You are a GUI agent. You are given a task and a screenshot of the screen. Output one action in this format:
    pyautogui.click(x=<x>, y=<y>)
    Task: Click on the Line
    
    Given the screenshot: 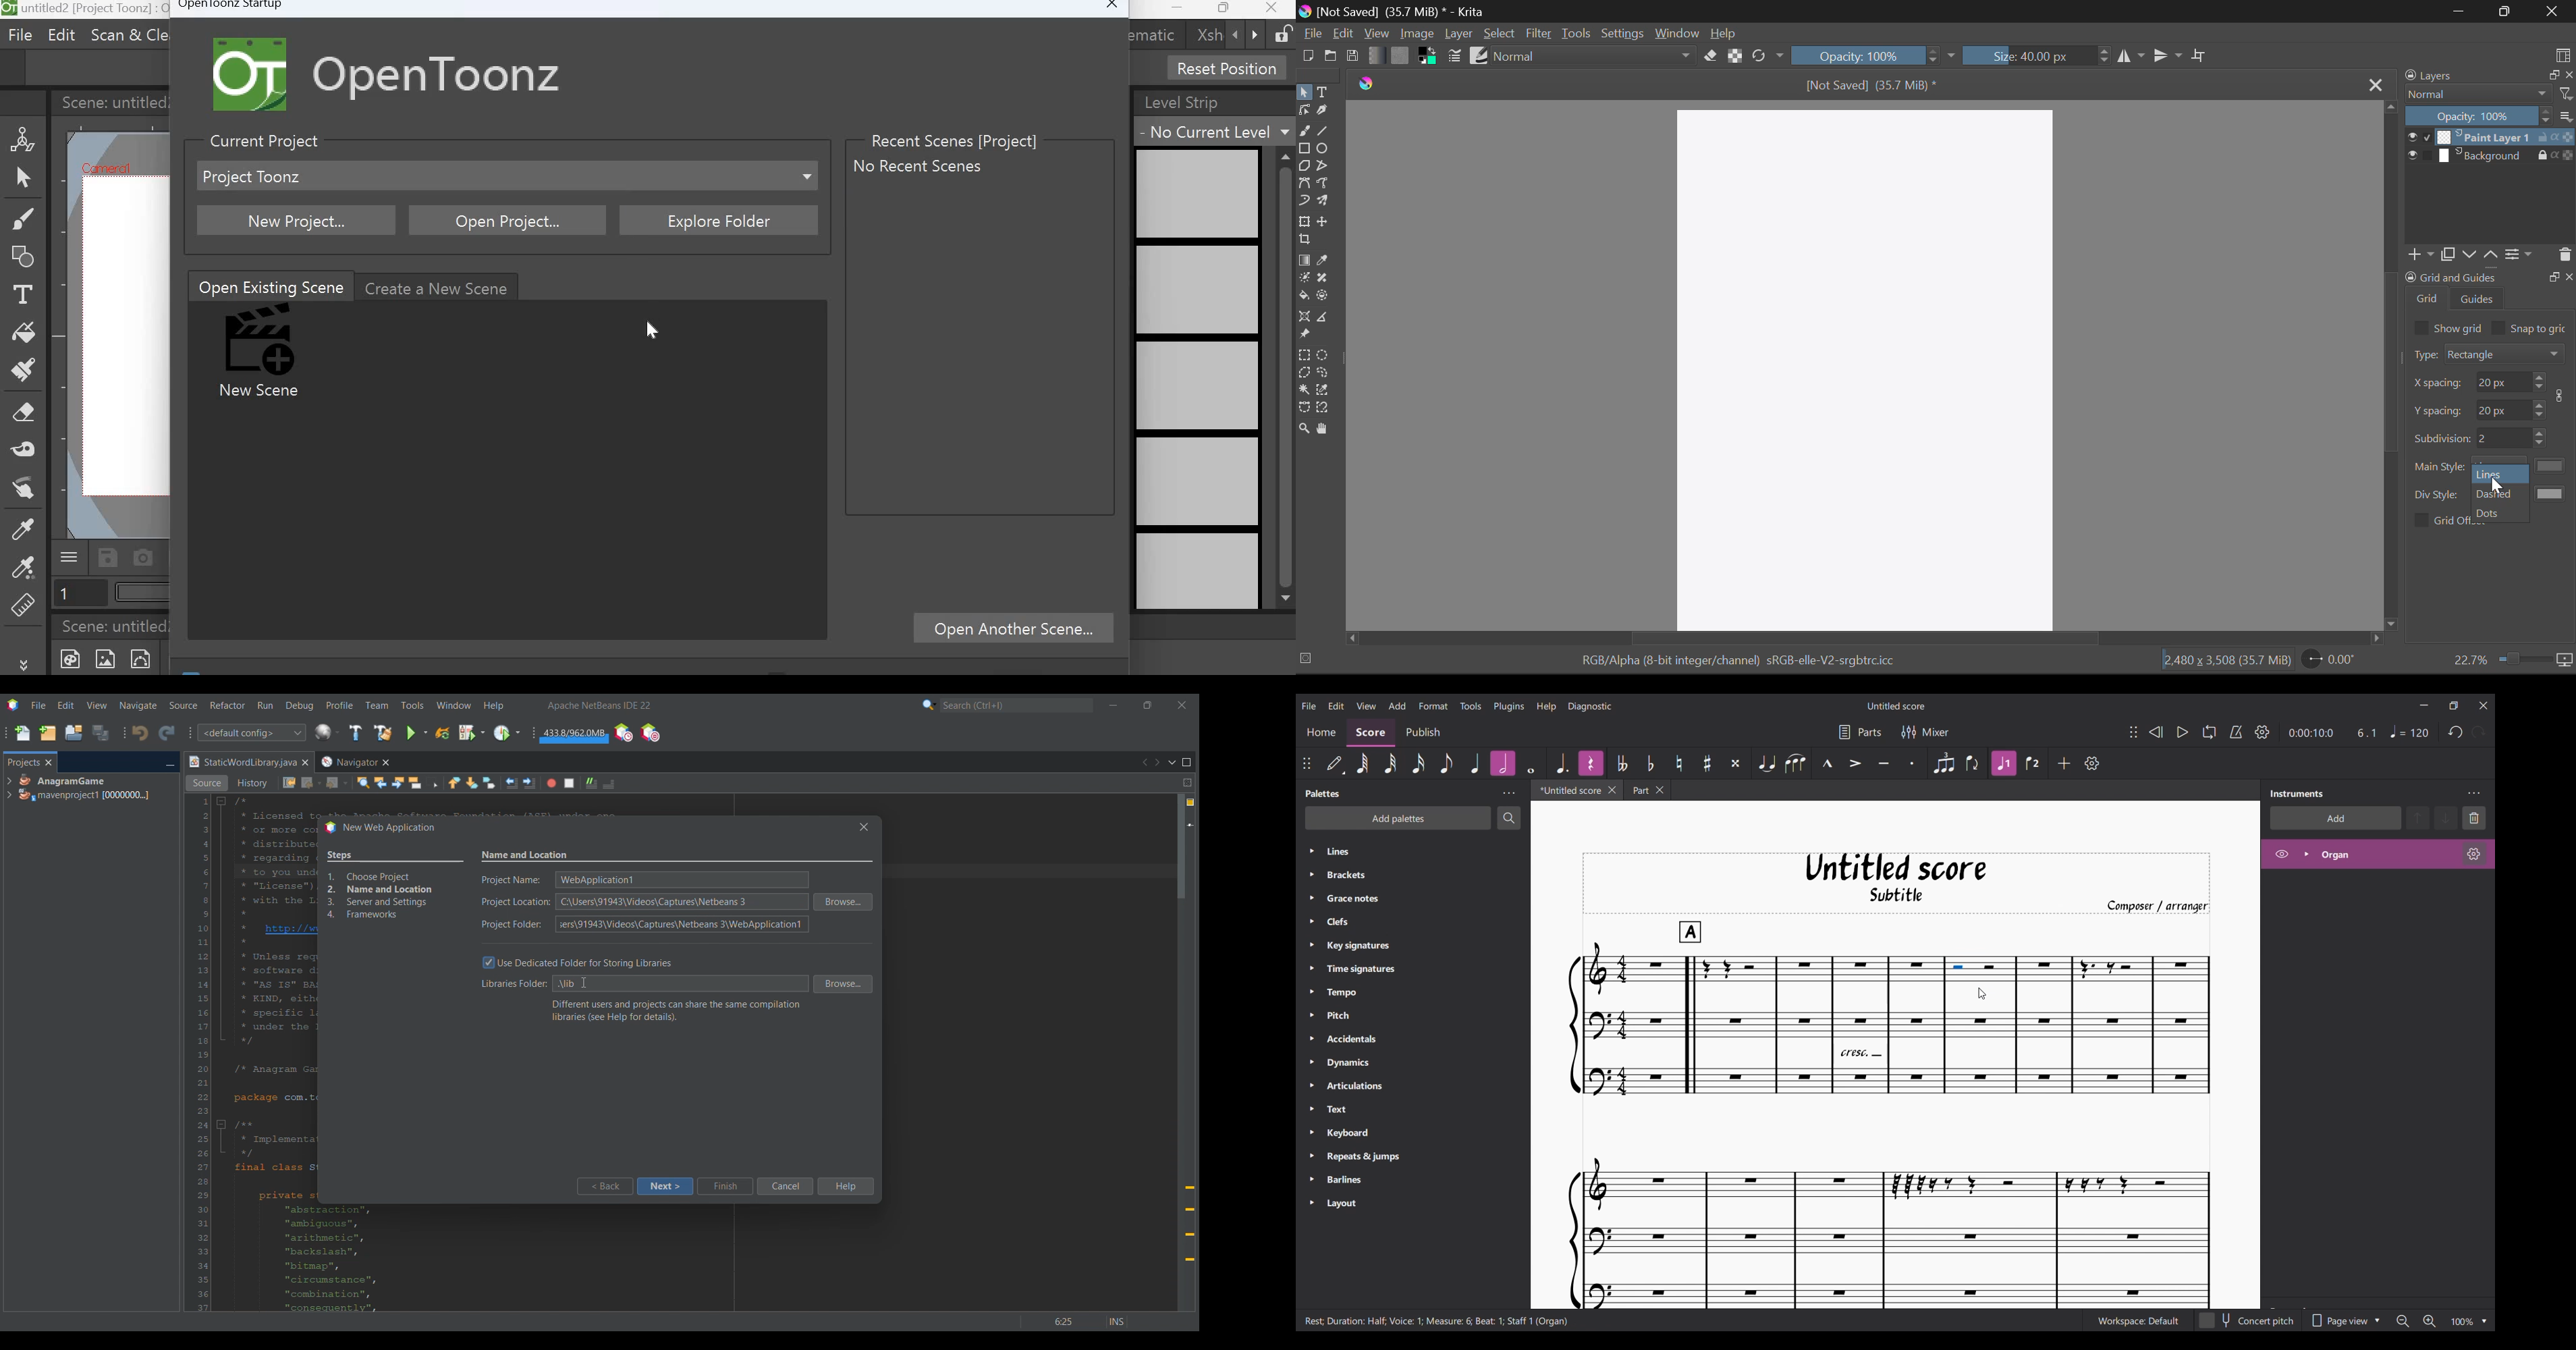 What is the action you would take?
    pyautogui.click(x=1323, y=132)
    